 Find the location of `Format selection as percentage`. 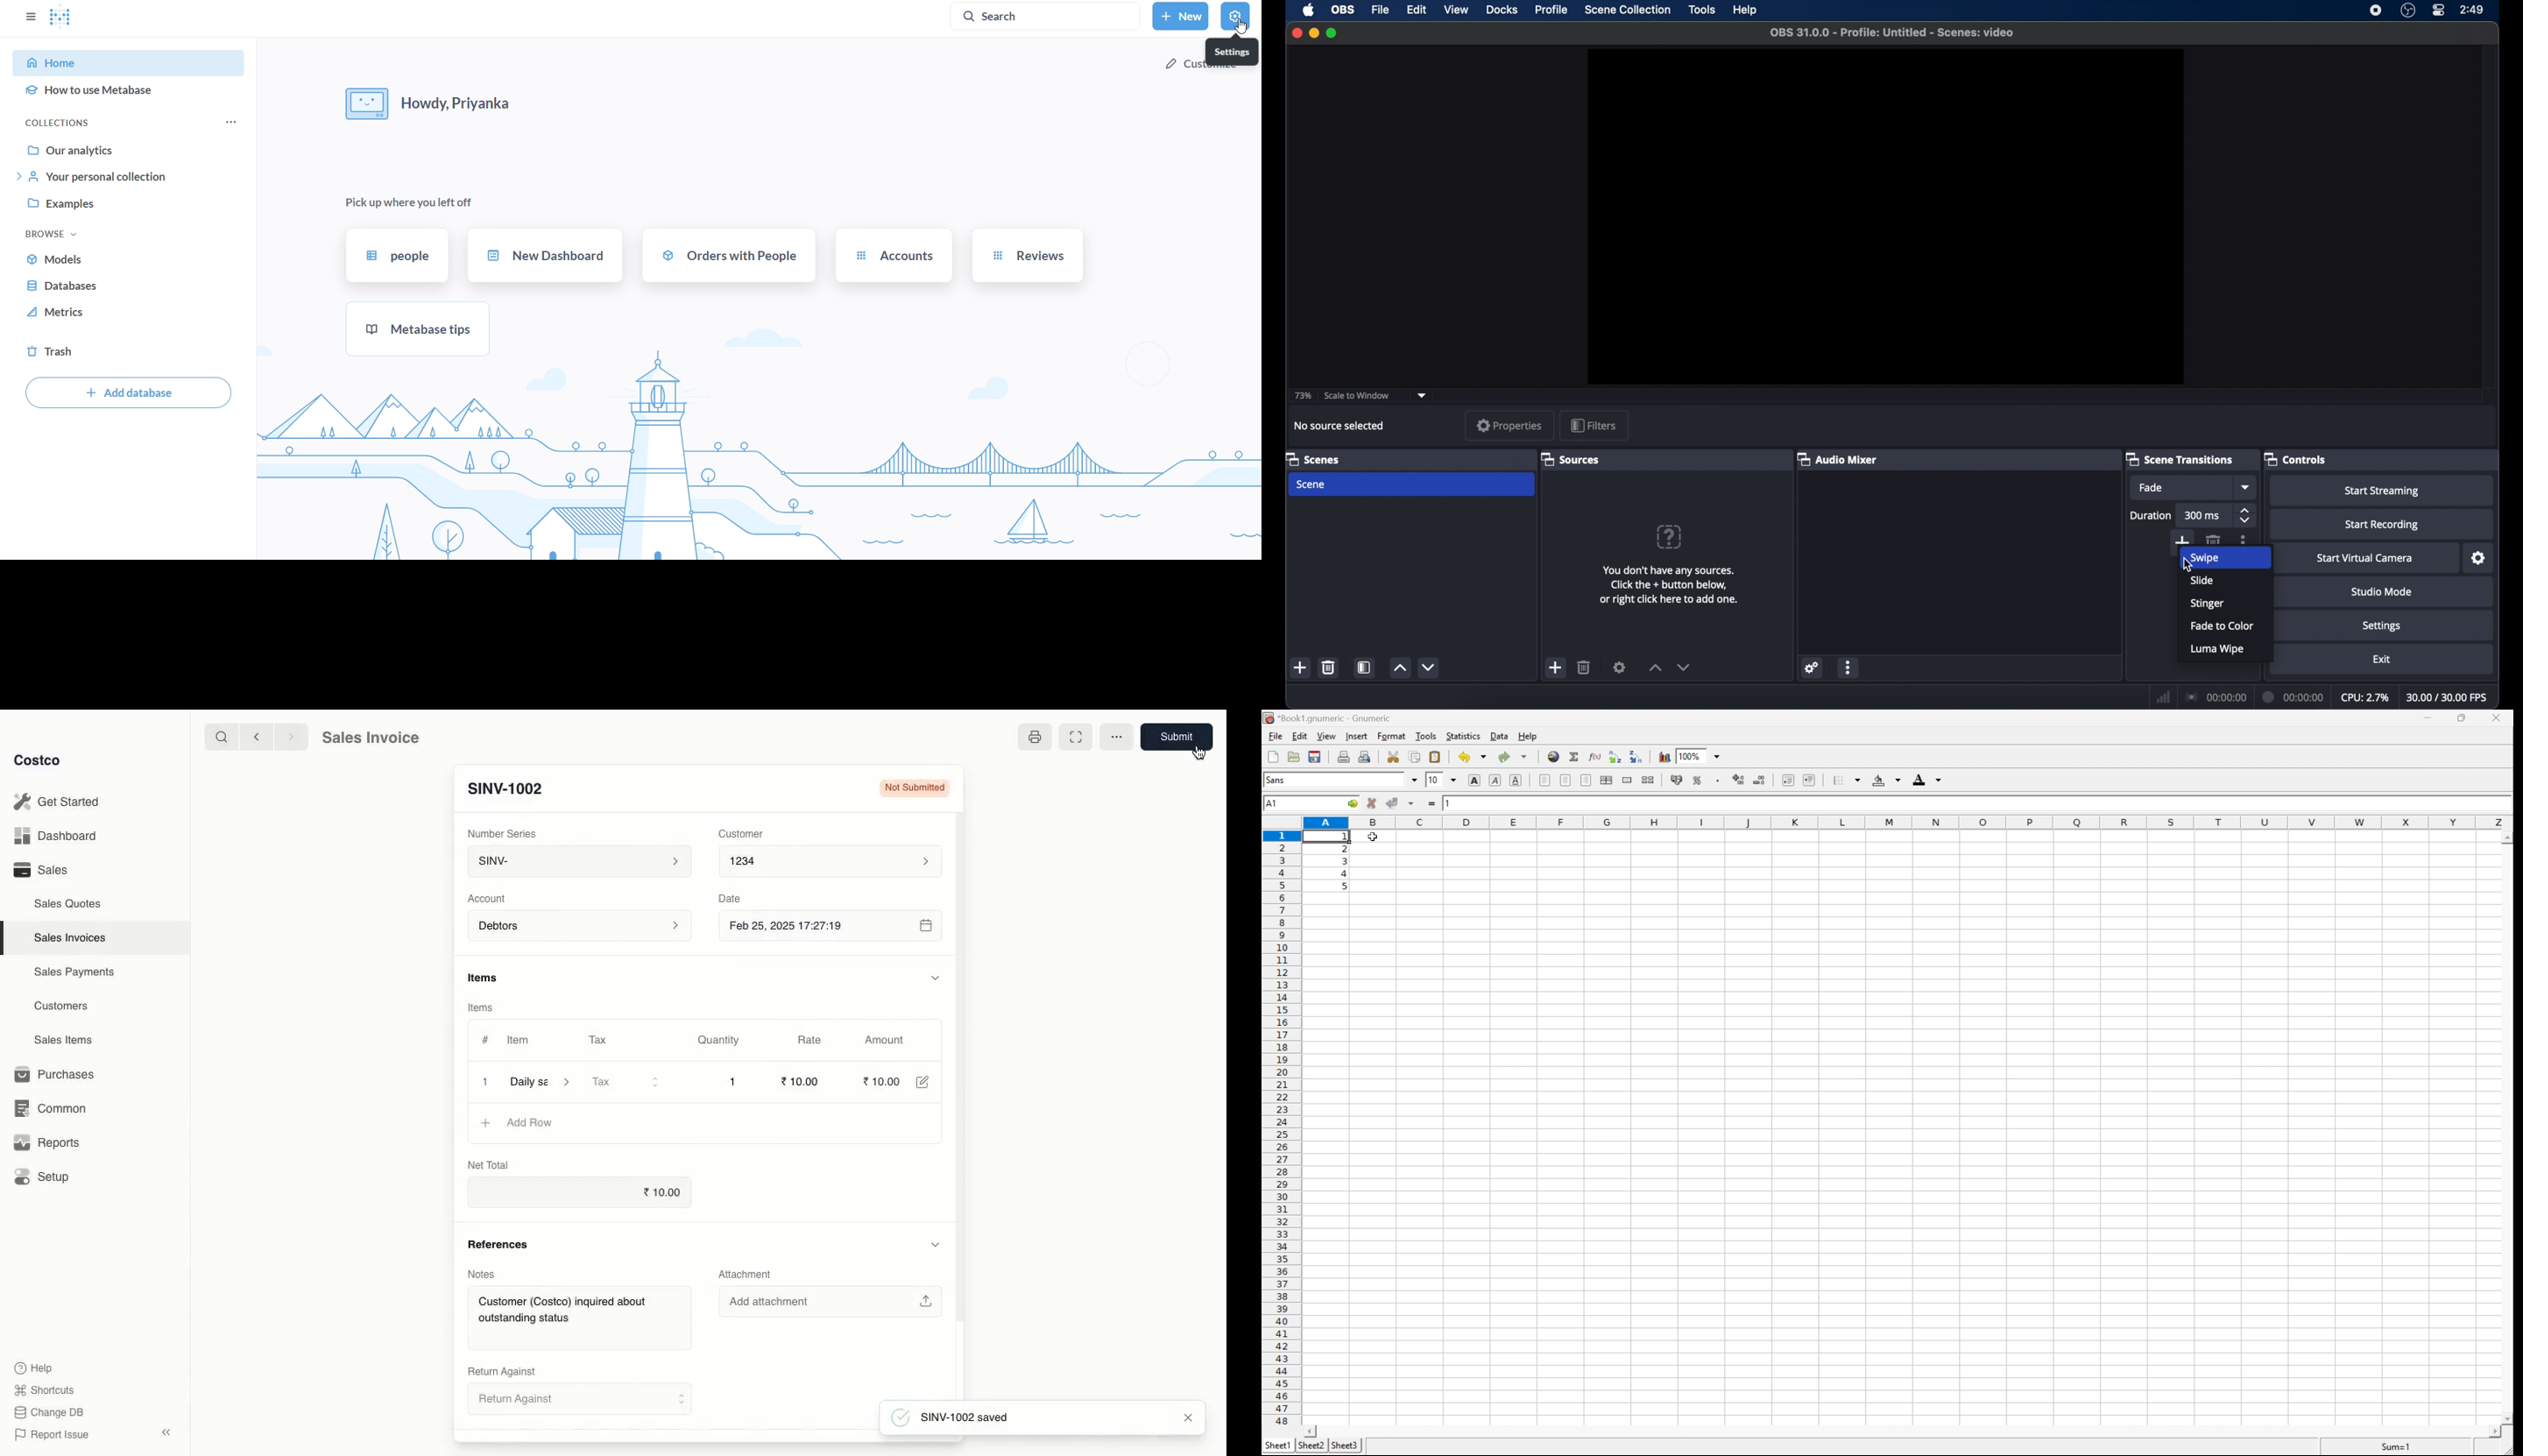

Format selection as percentage is located at coordinates (1697, 781).